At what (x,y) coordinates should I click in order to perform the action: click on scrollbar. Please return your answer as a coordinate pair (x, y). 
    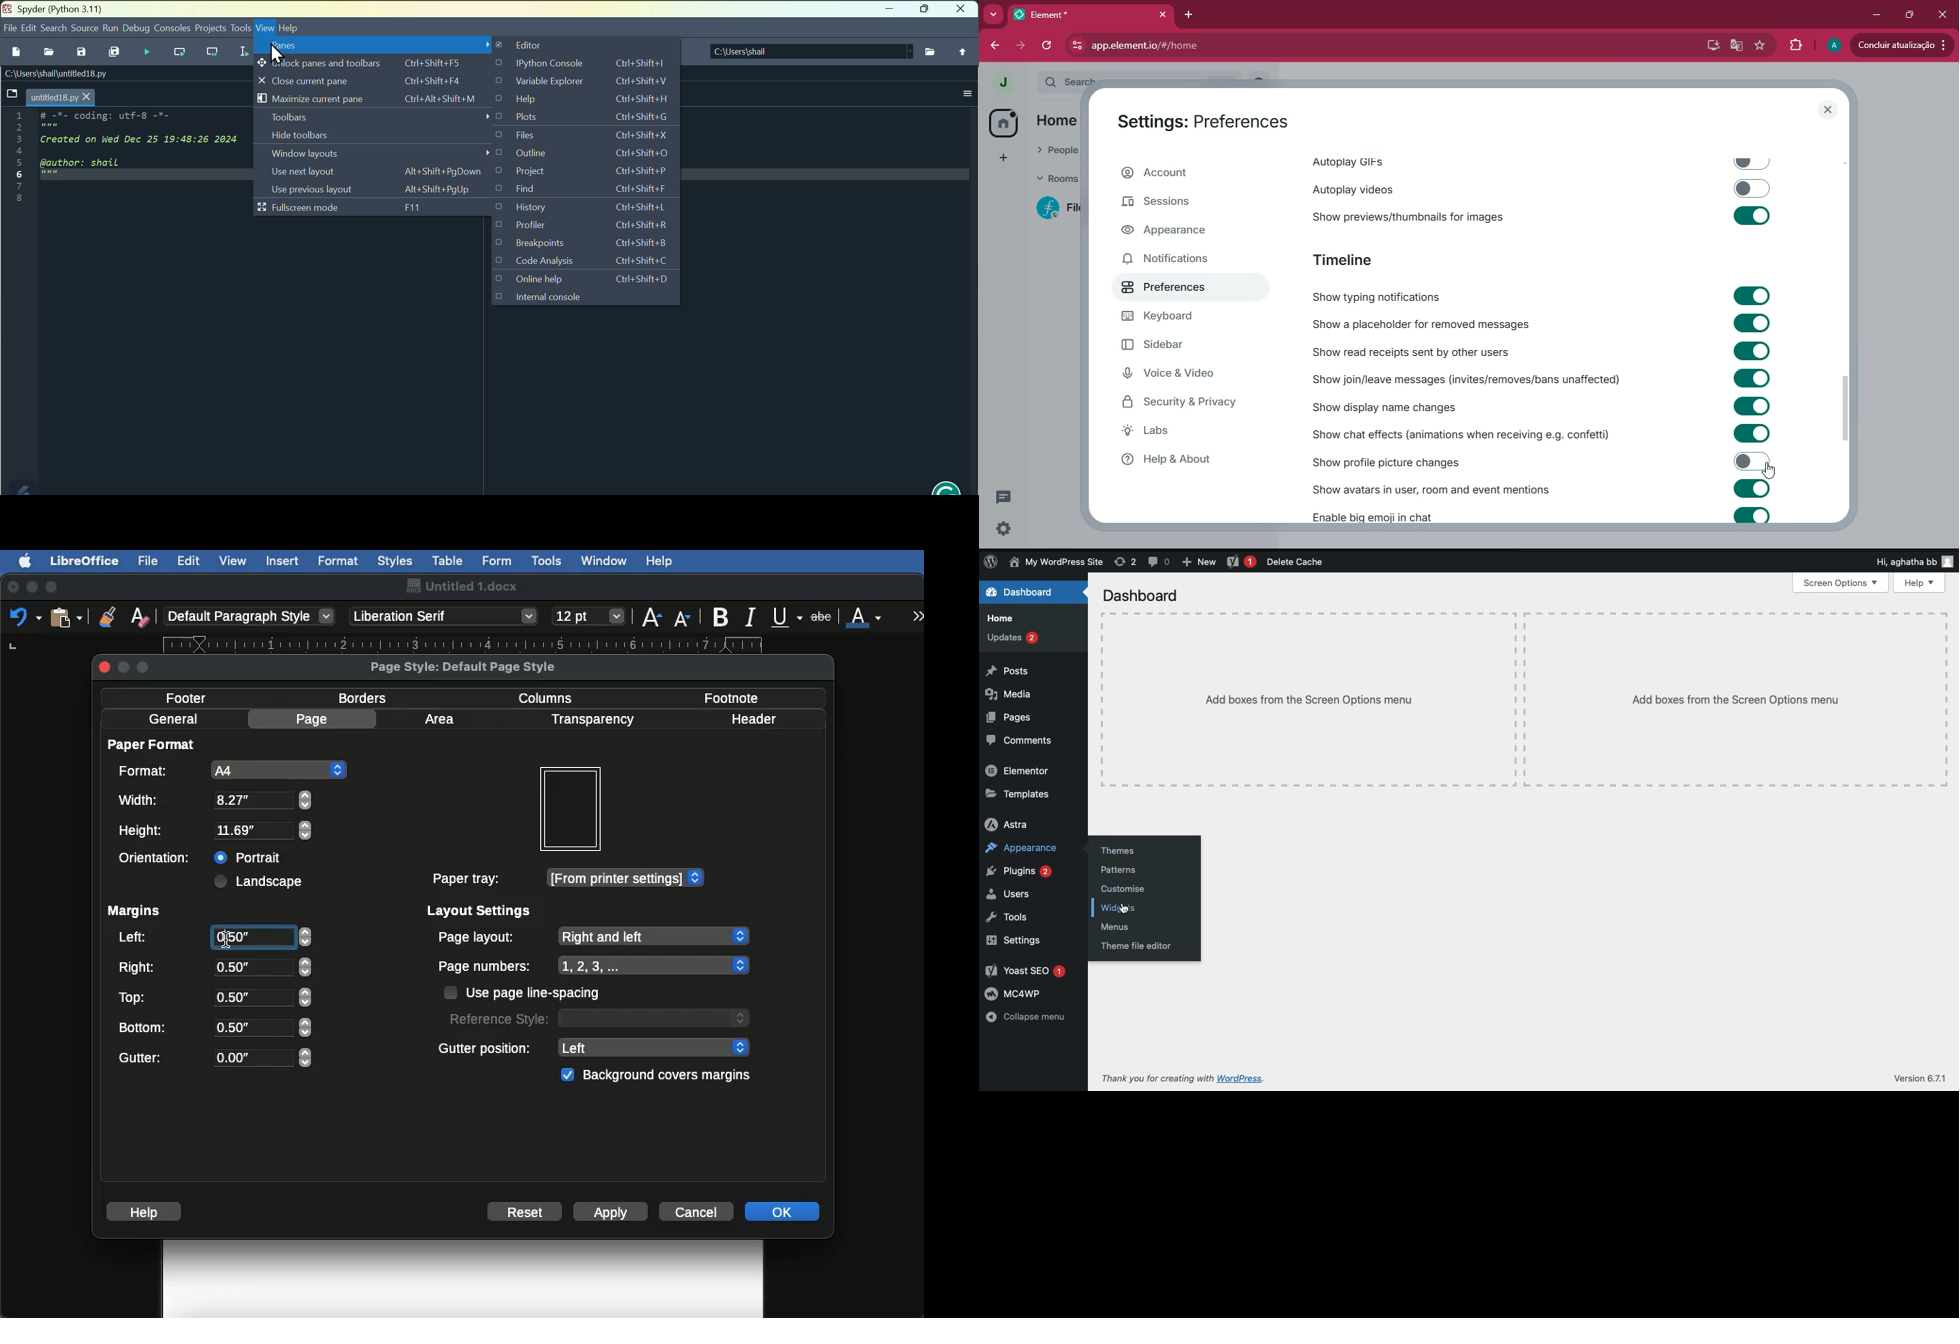
    Looking at the image, I should click on (1846, 409).